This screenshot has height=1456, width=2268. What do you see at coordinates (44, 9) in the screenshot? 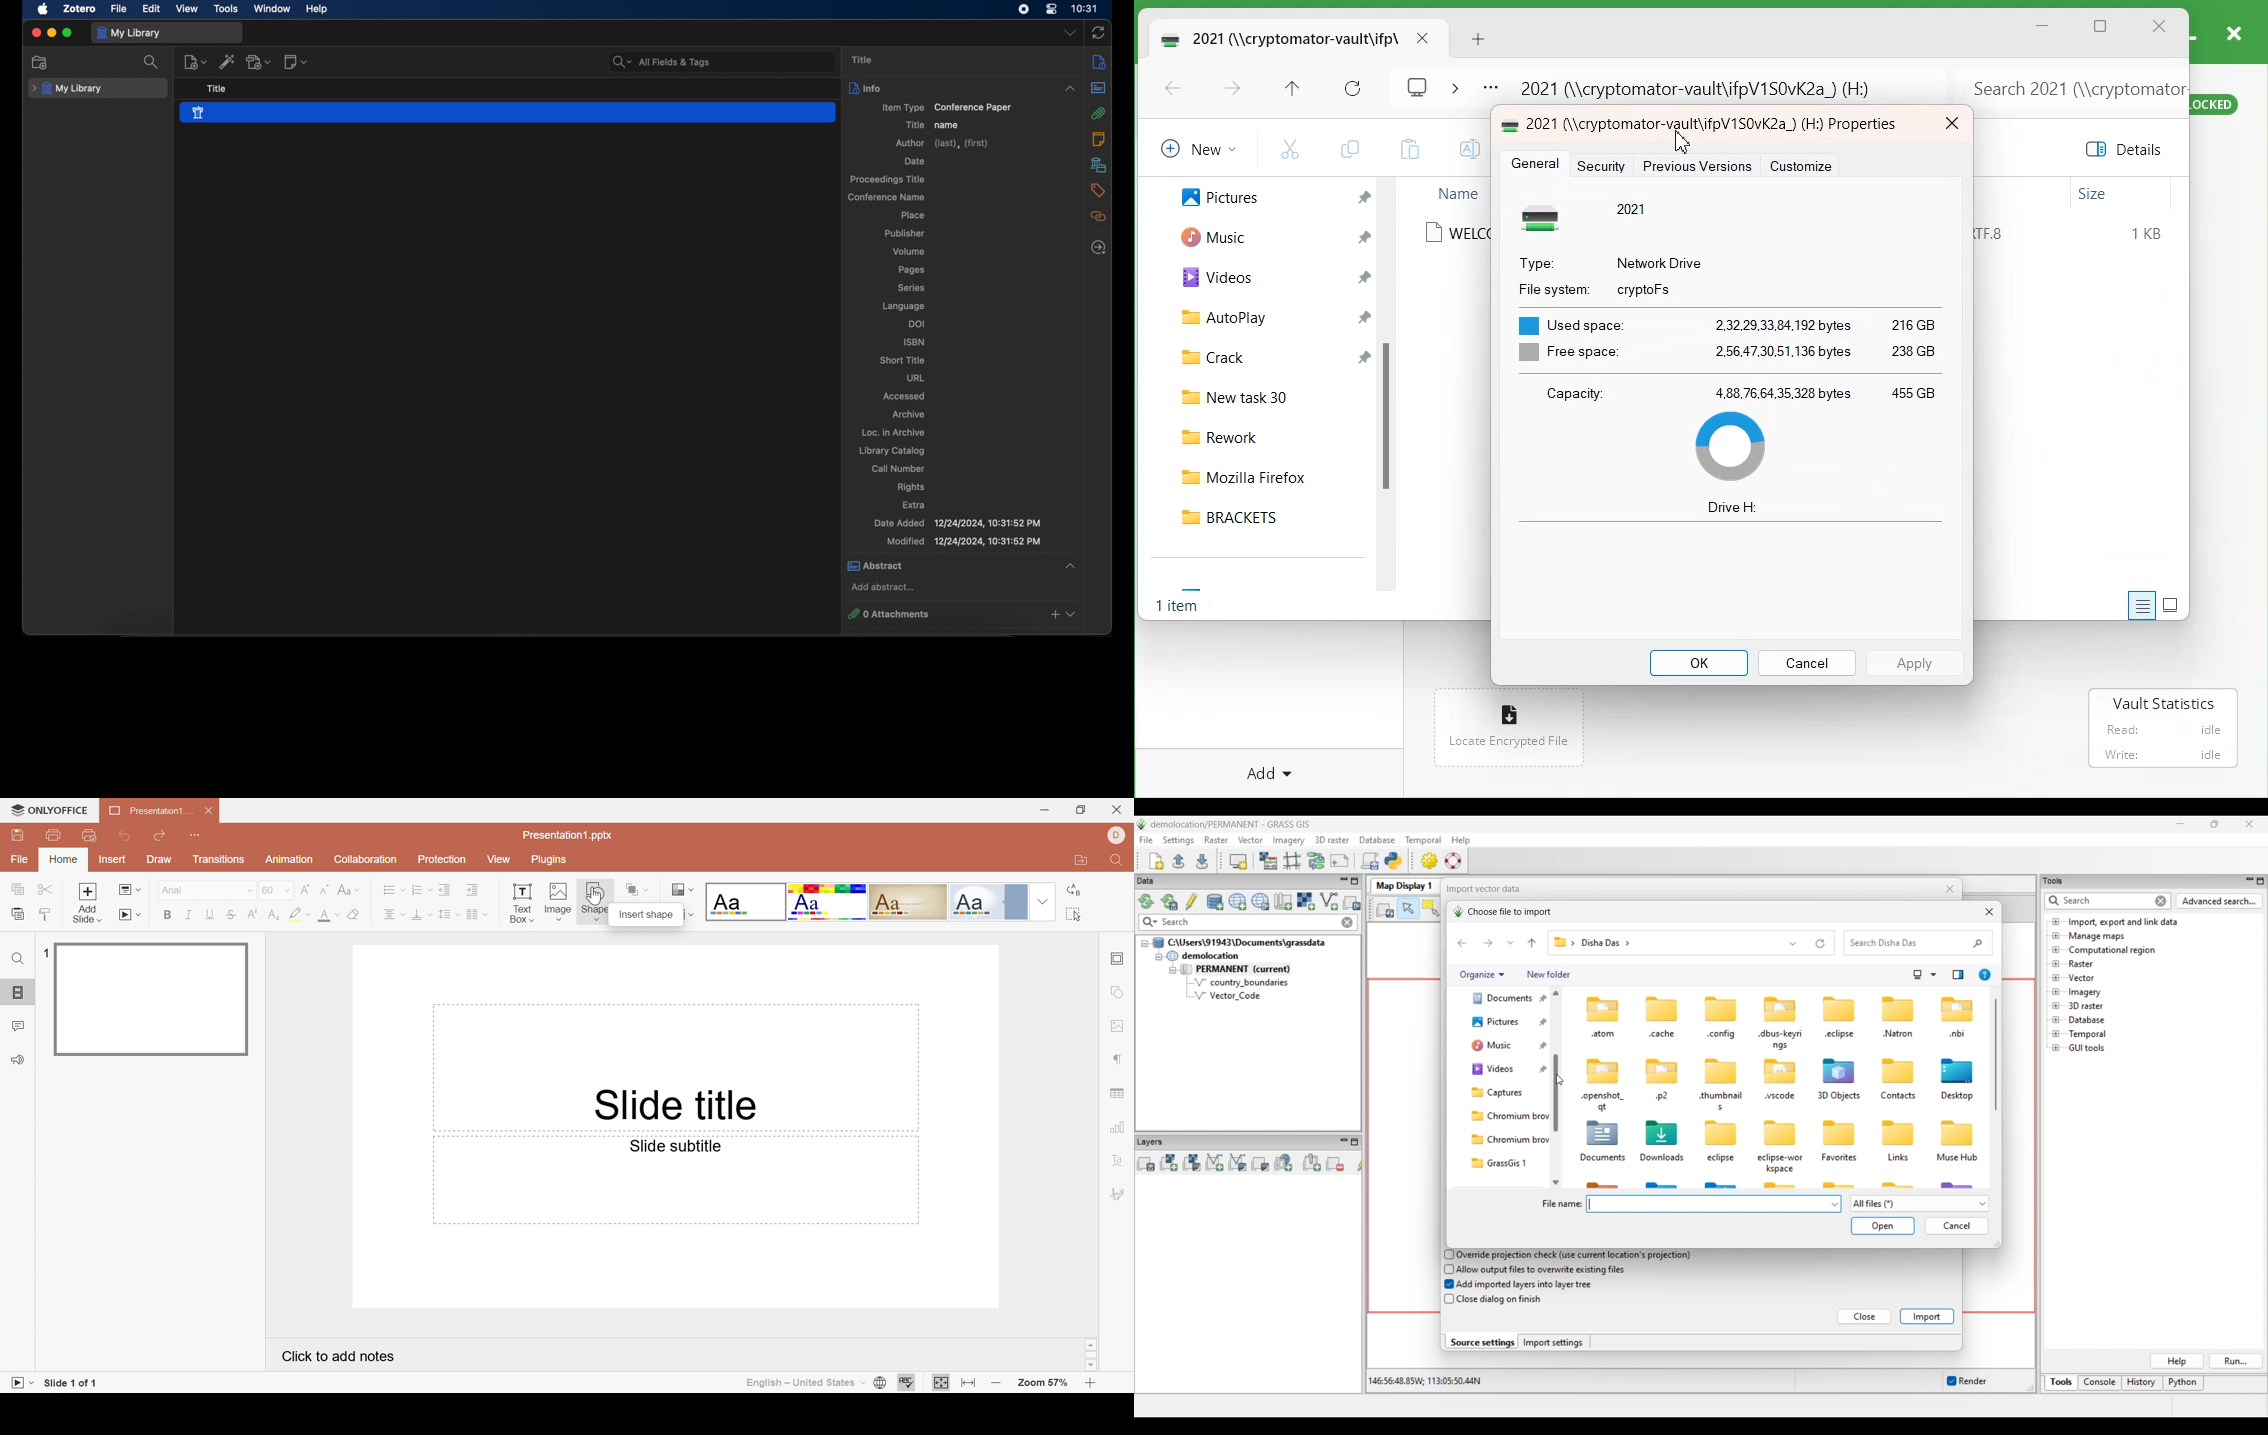
I see `apple` at bounding box center [44, 9].